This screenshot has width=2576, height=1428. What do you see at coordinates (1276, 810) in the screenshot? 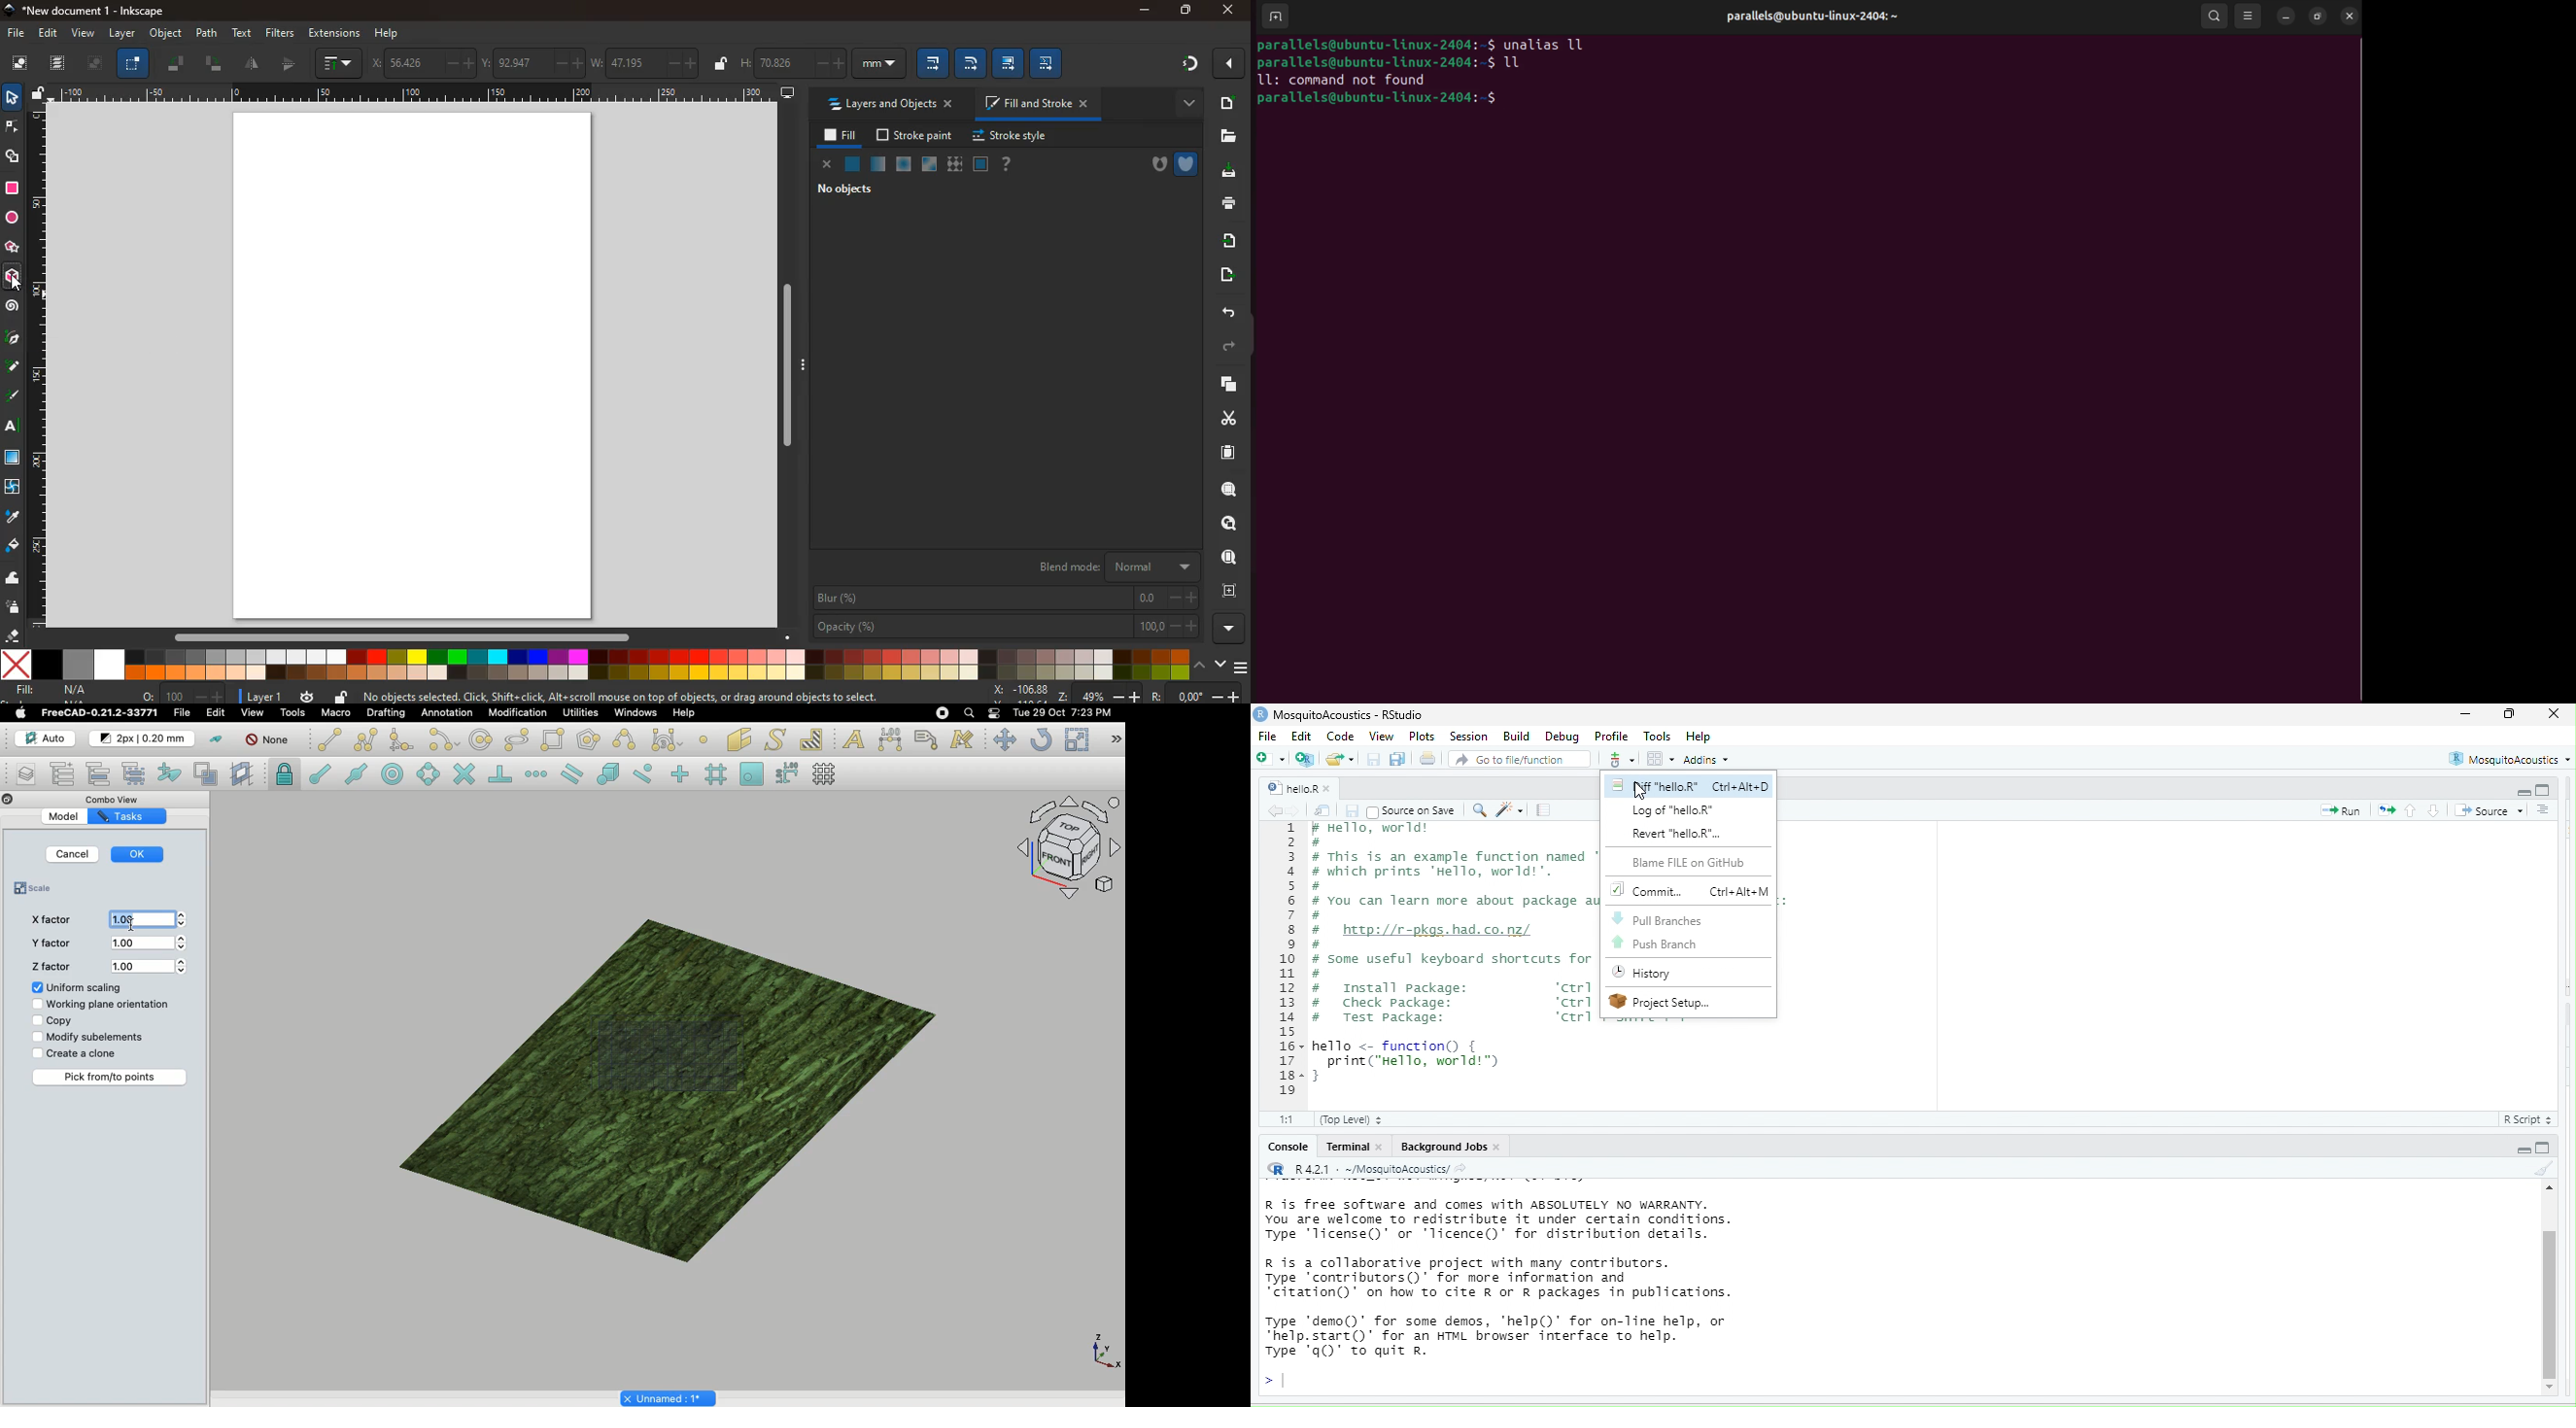
I see `go back to the previous source location` at bounding box center [1276, 810].